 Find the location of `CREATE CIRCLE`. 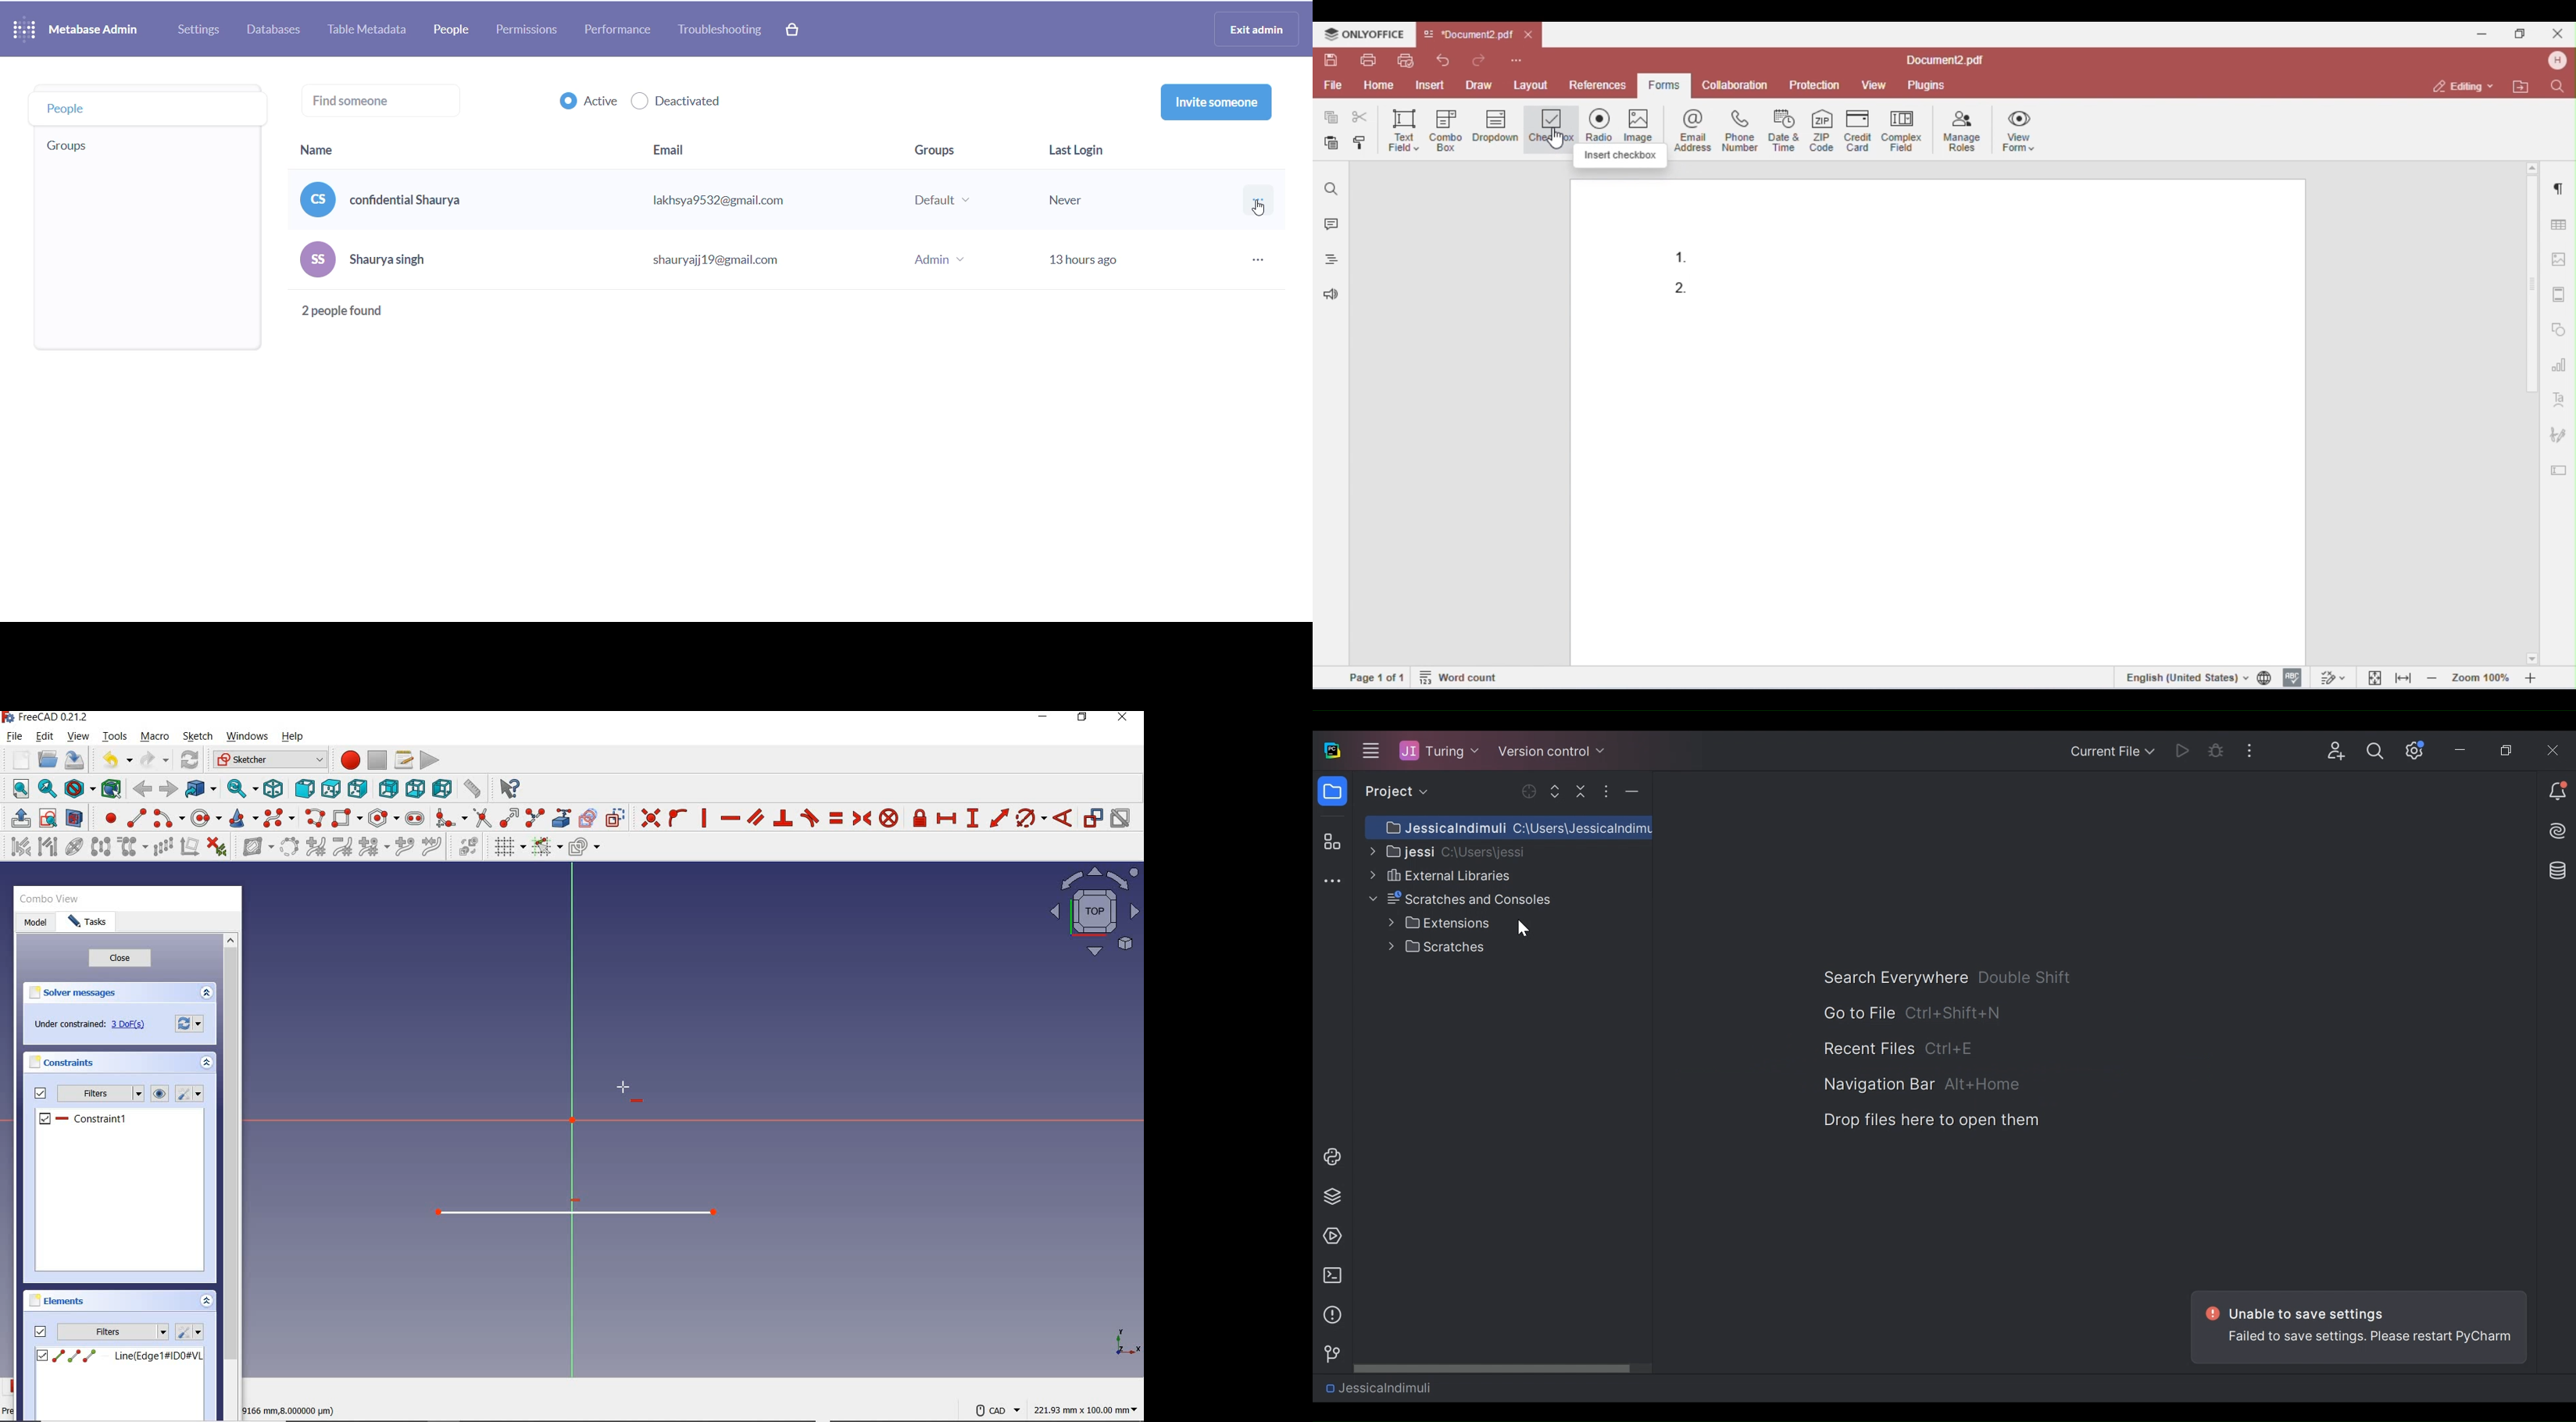

CREATE CIRCLE is located at coordinates (206, 818).